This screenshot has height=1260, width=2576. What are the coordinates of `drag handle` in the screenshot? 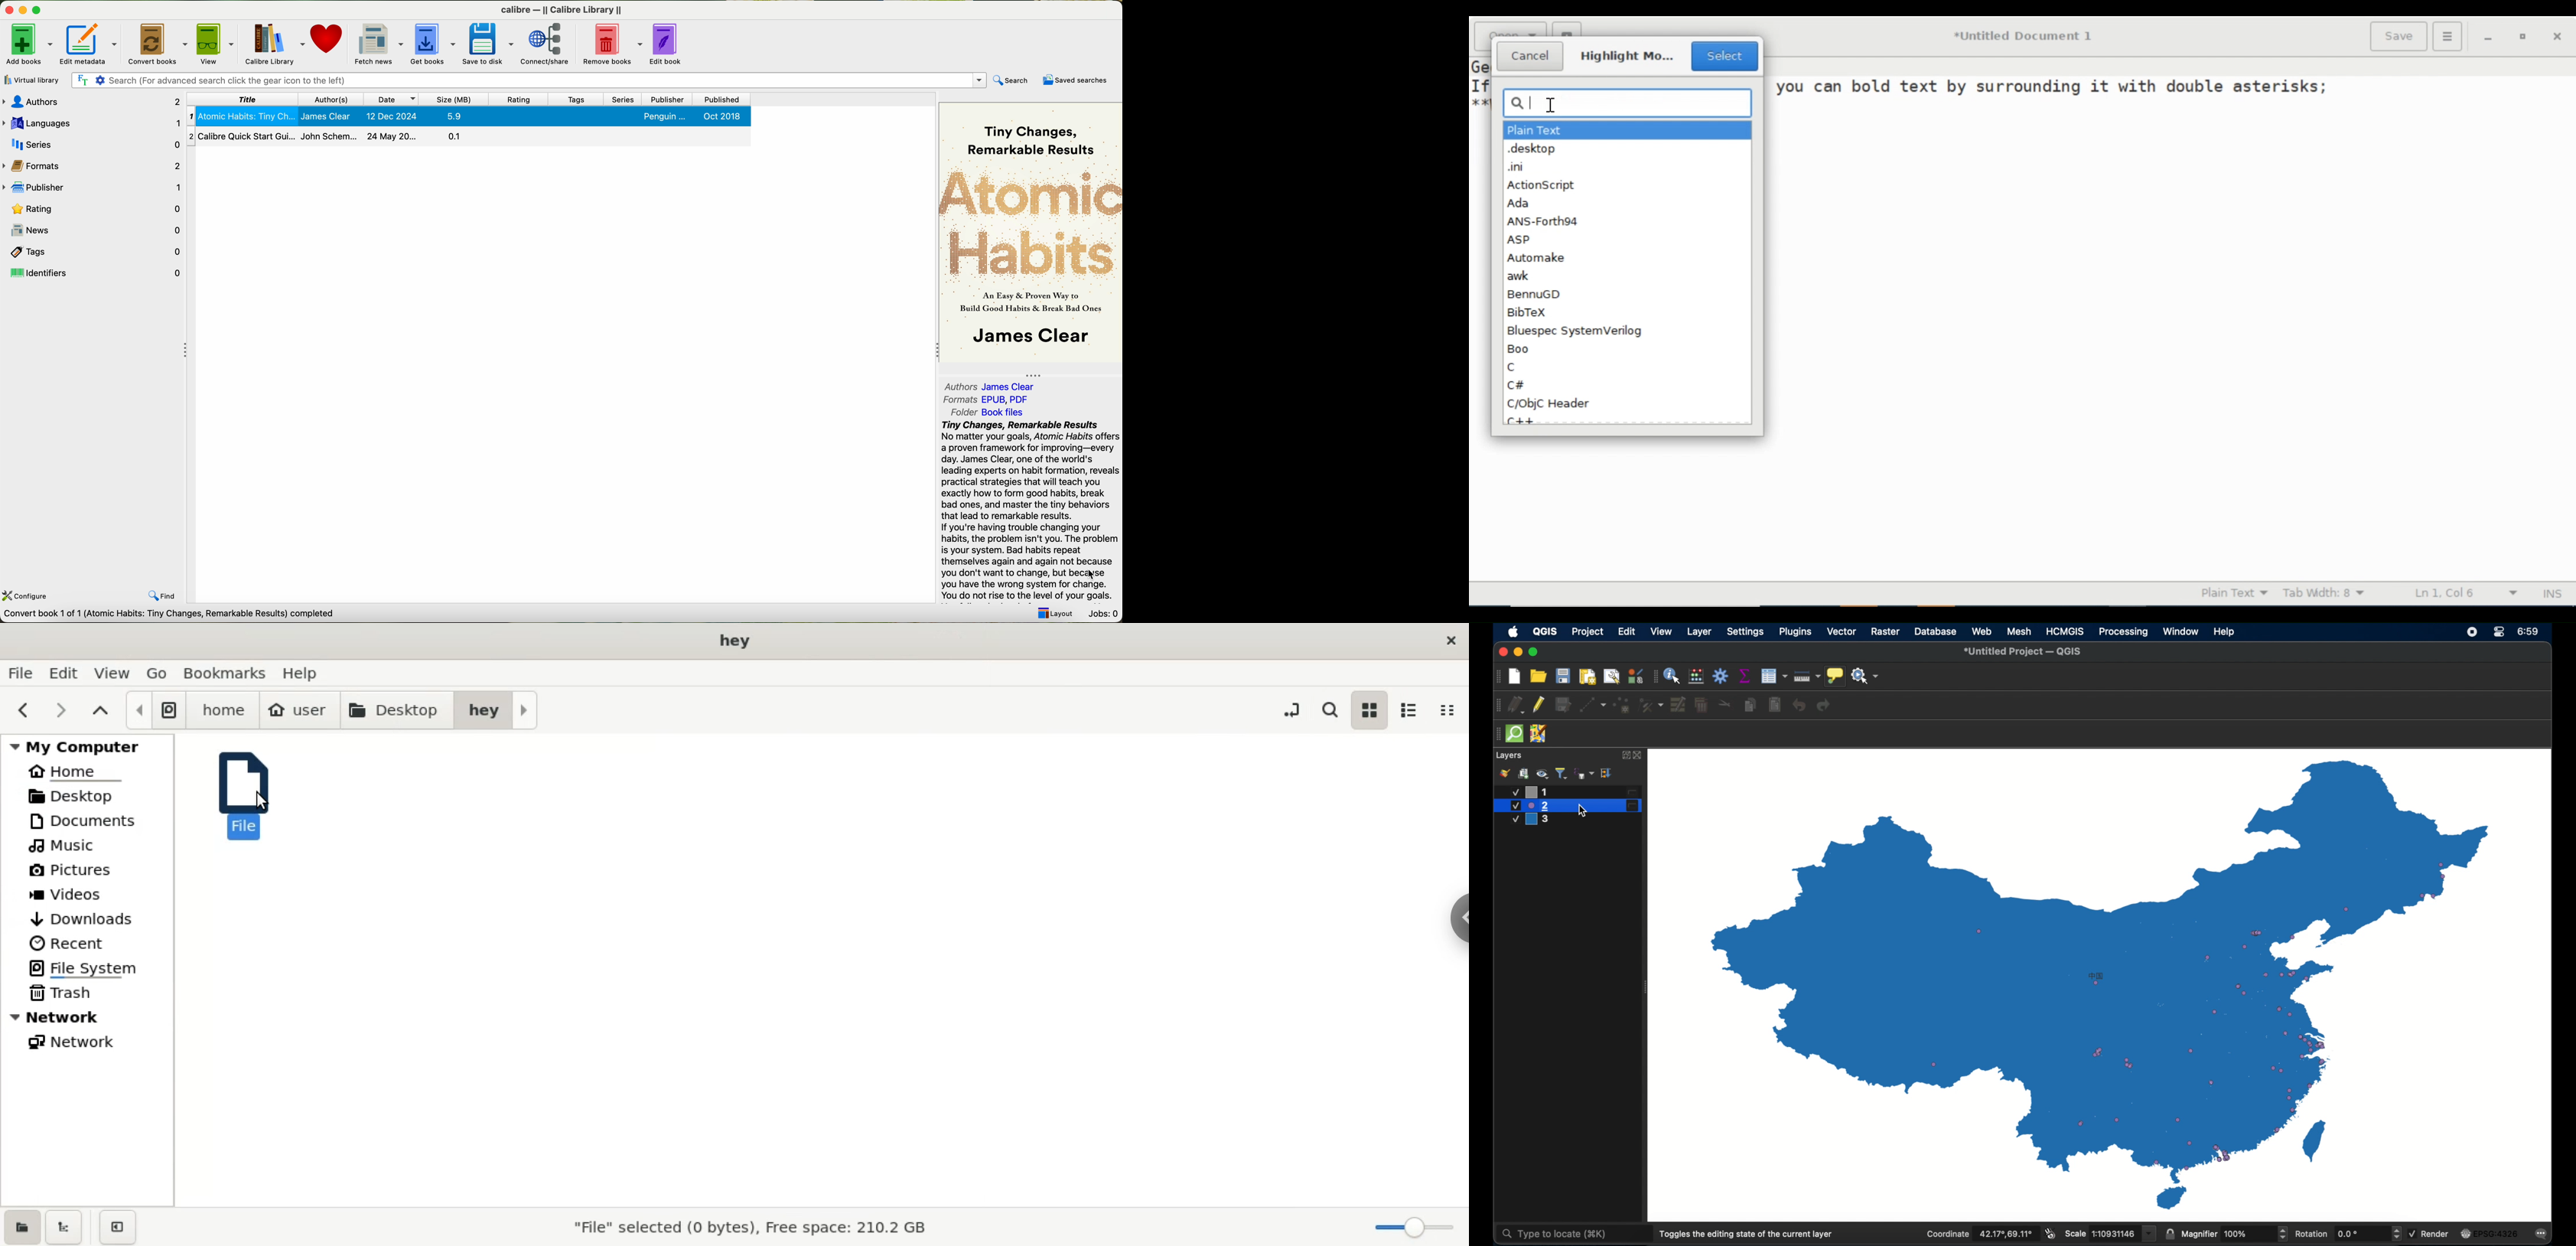 It's located at (1496, 676).